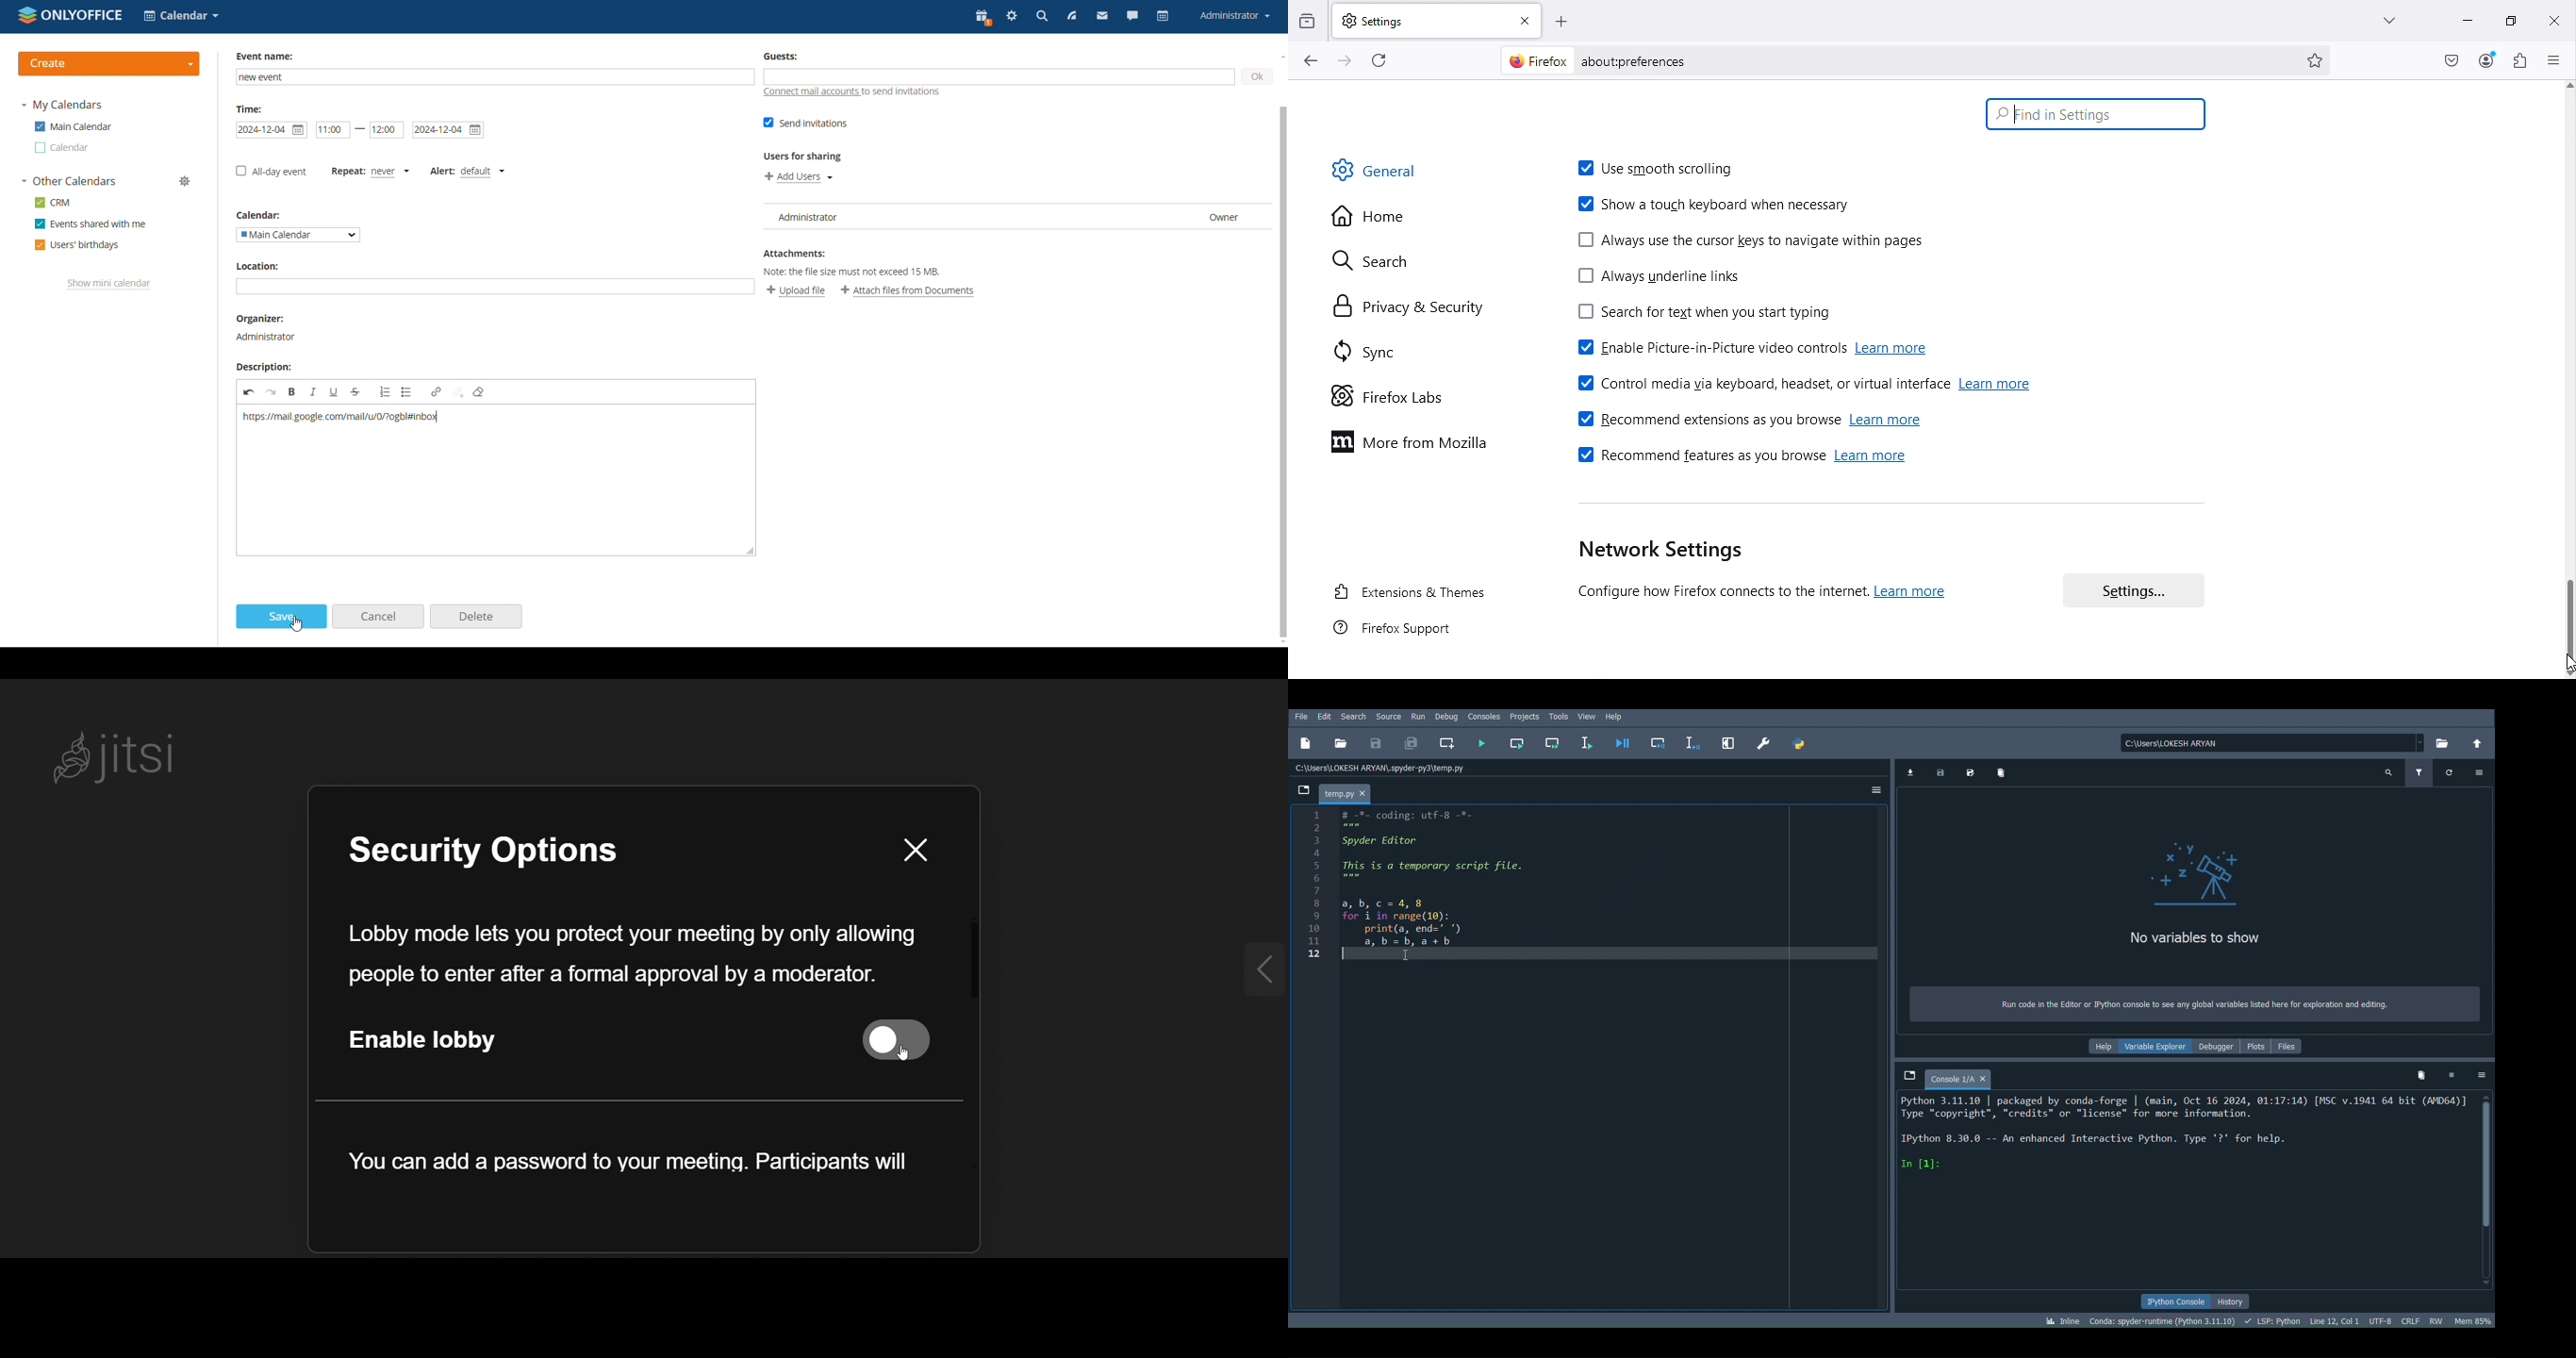 Image resolution: width=2576 pixels, height=1372 pixels. Describe the element at coordinates (2380, 18) in the screenshot. I see `List all tabs` at that location.